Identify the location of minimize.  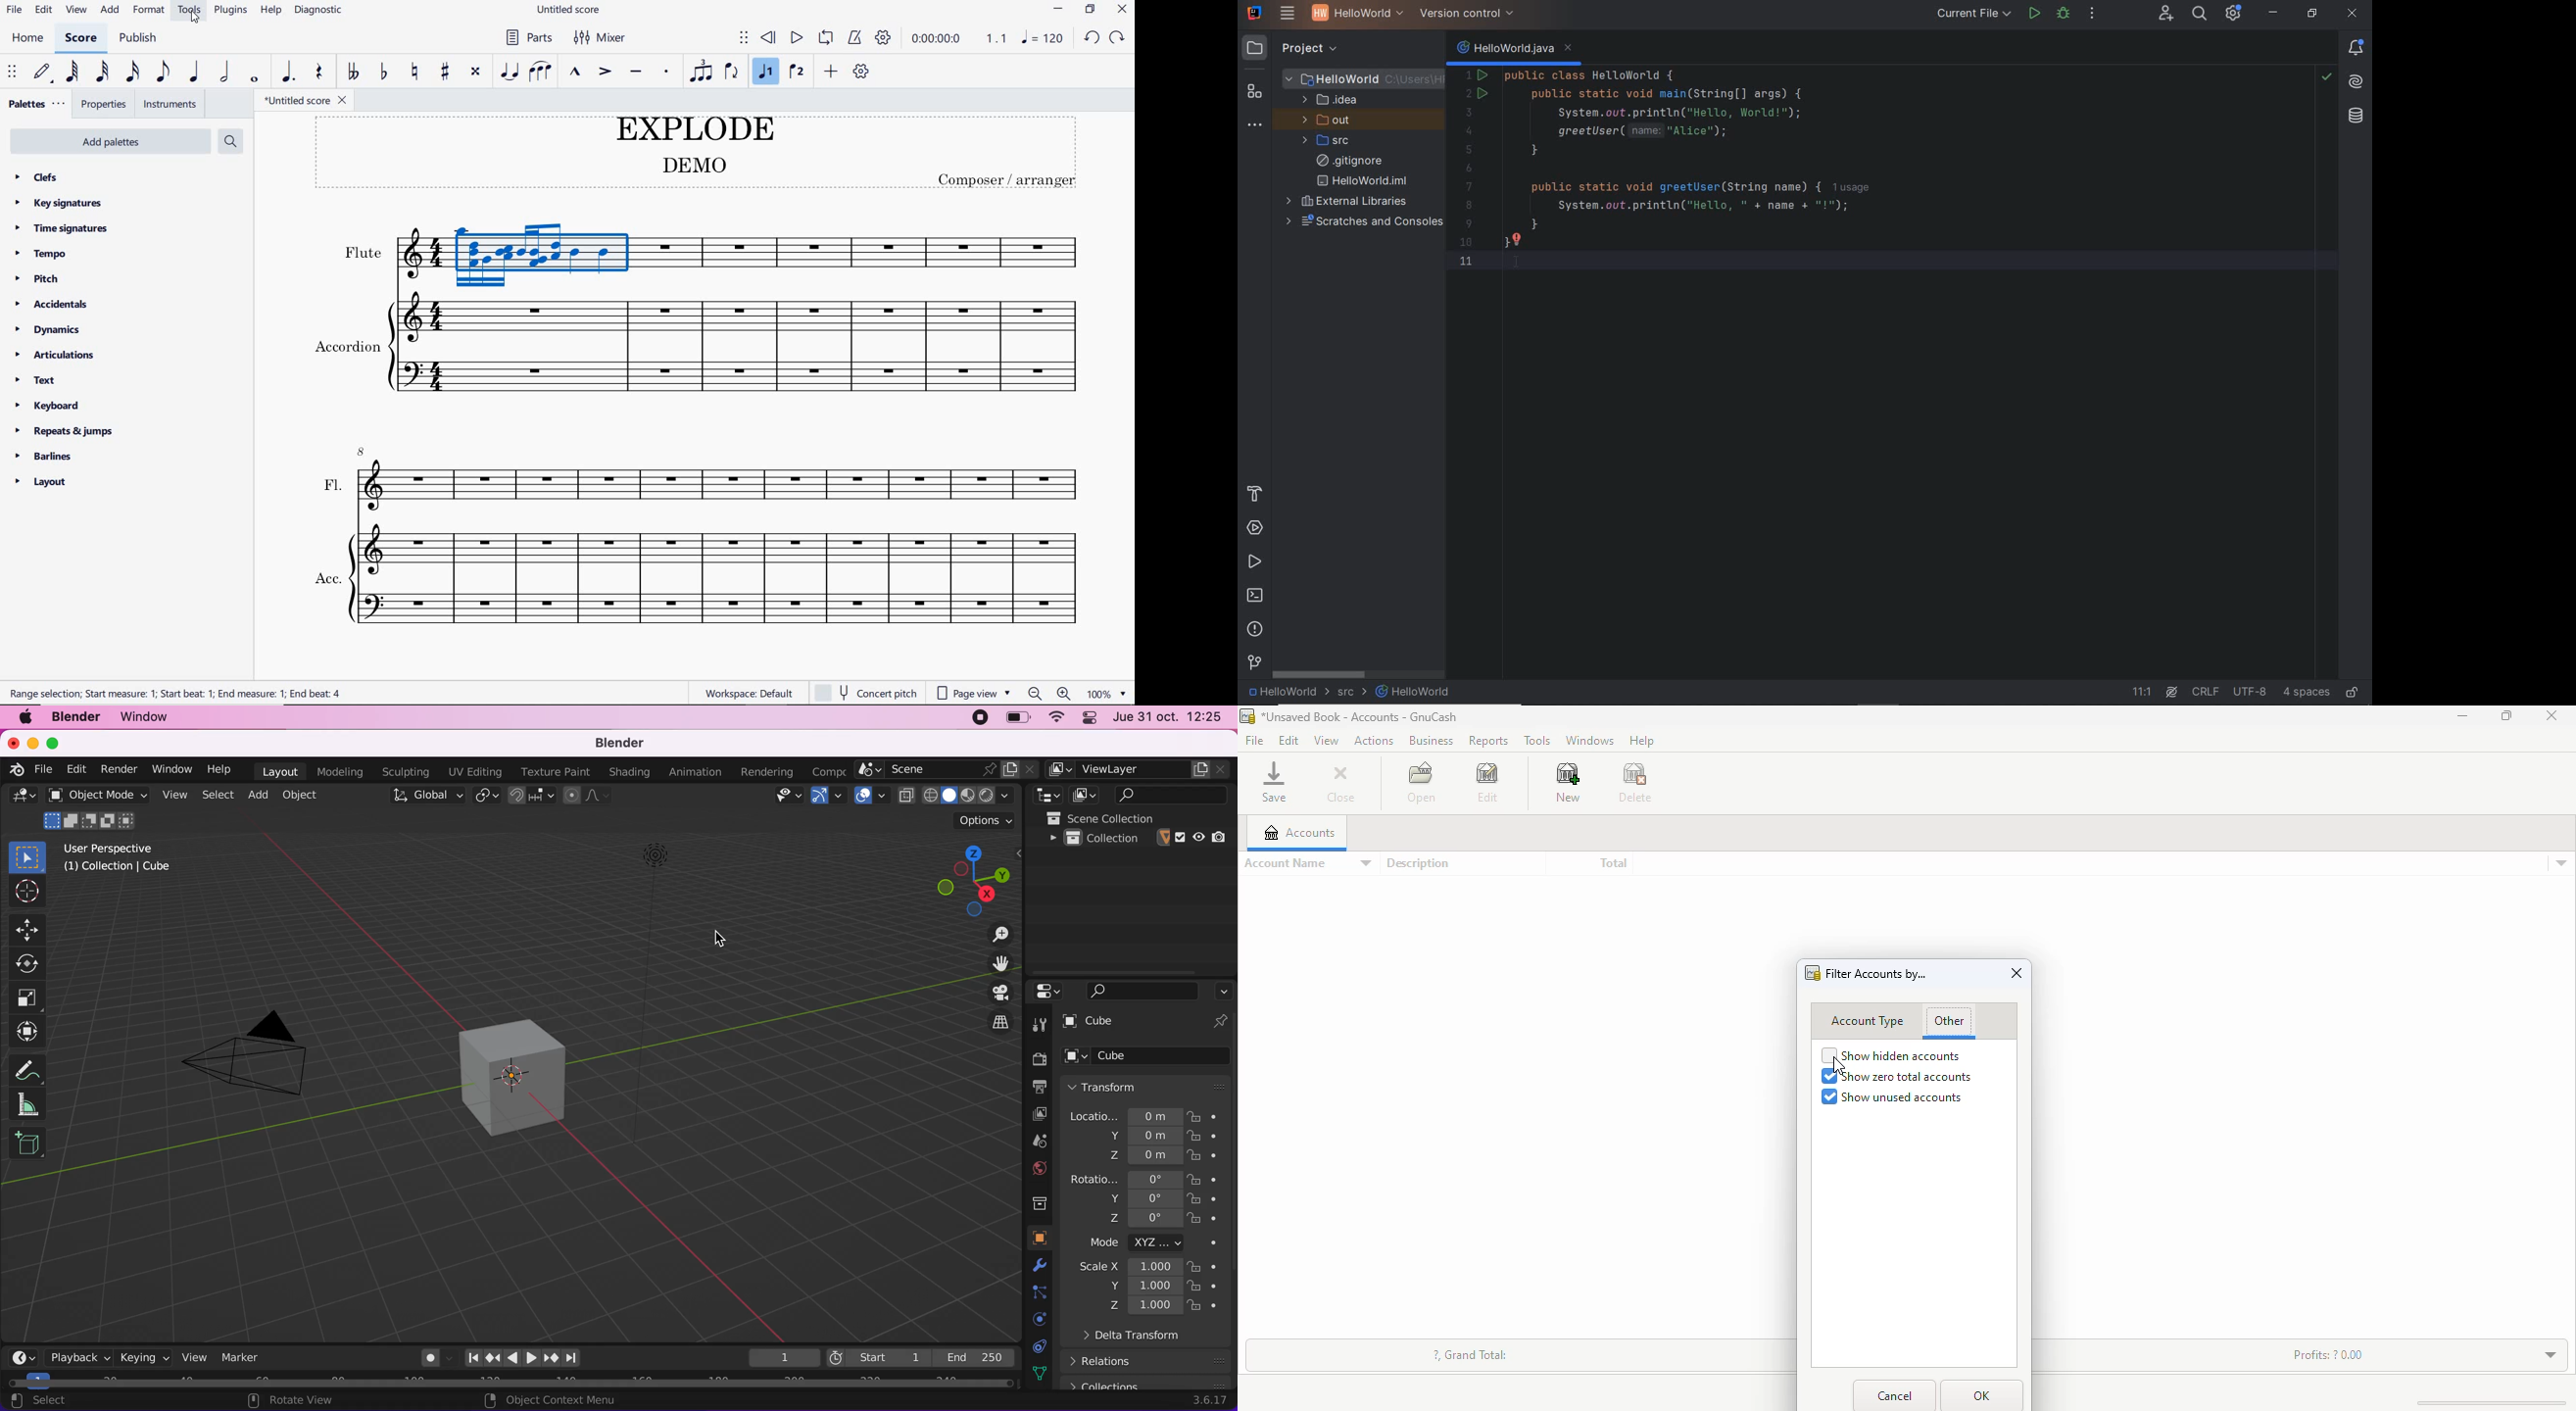
(2462, 715).